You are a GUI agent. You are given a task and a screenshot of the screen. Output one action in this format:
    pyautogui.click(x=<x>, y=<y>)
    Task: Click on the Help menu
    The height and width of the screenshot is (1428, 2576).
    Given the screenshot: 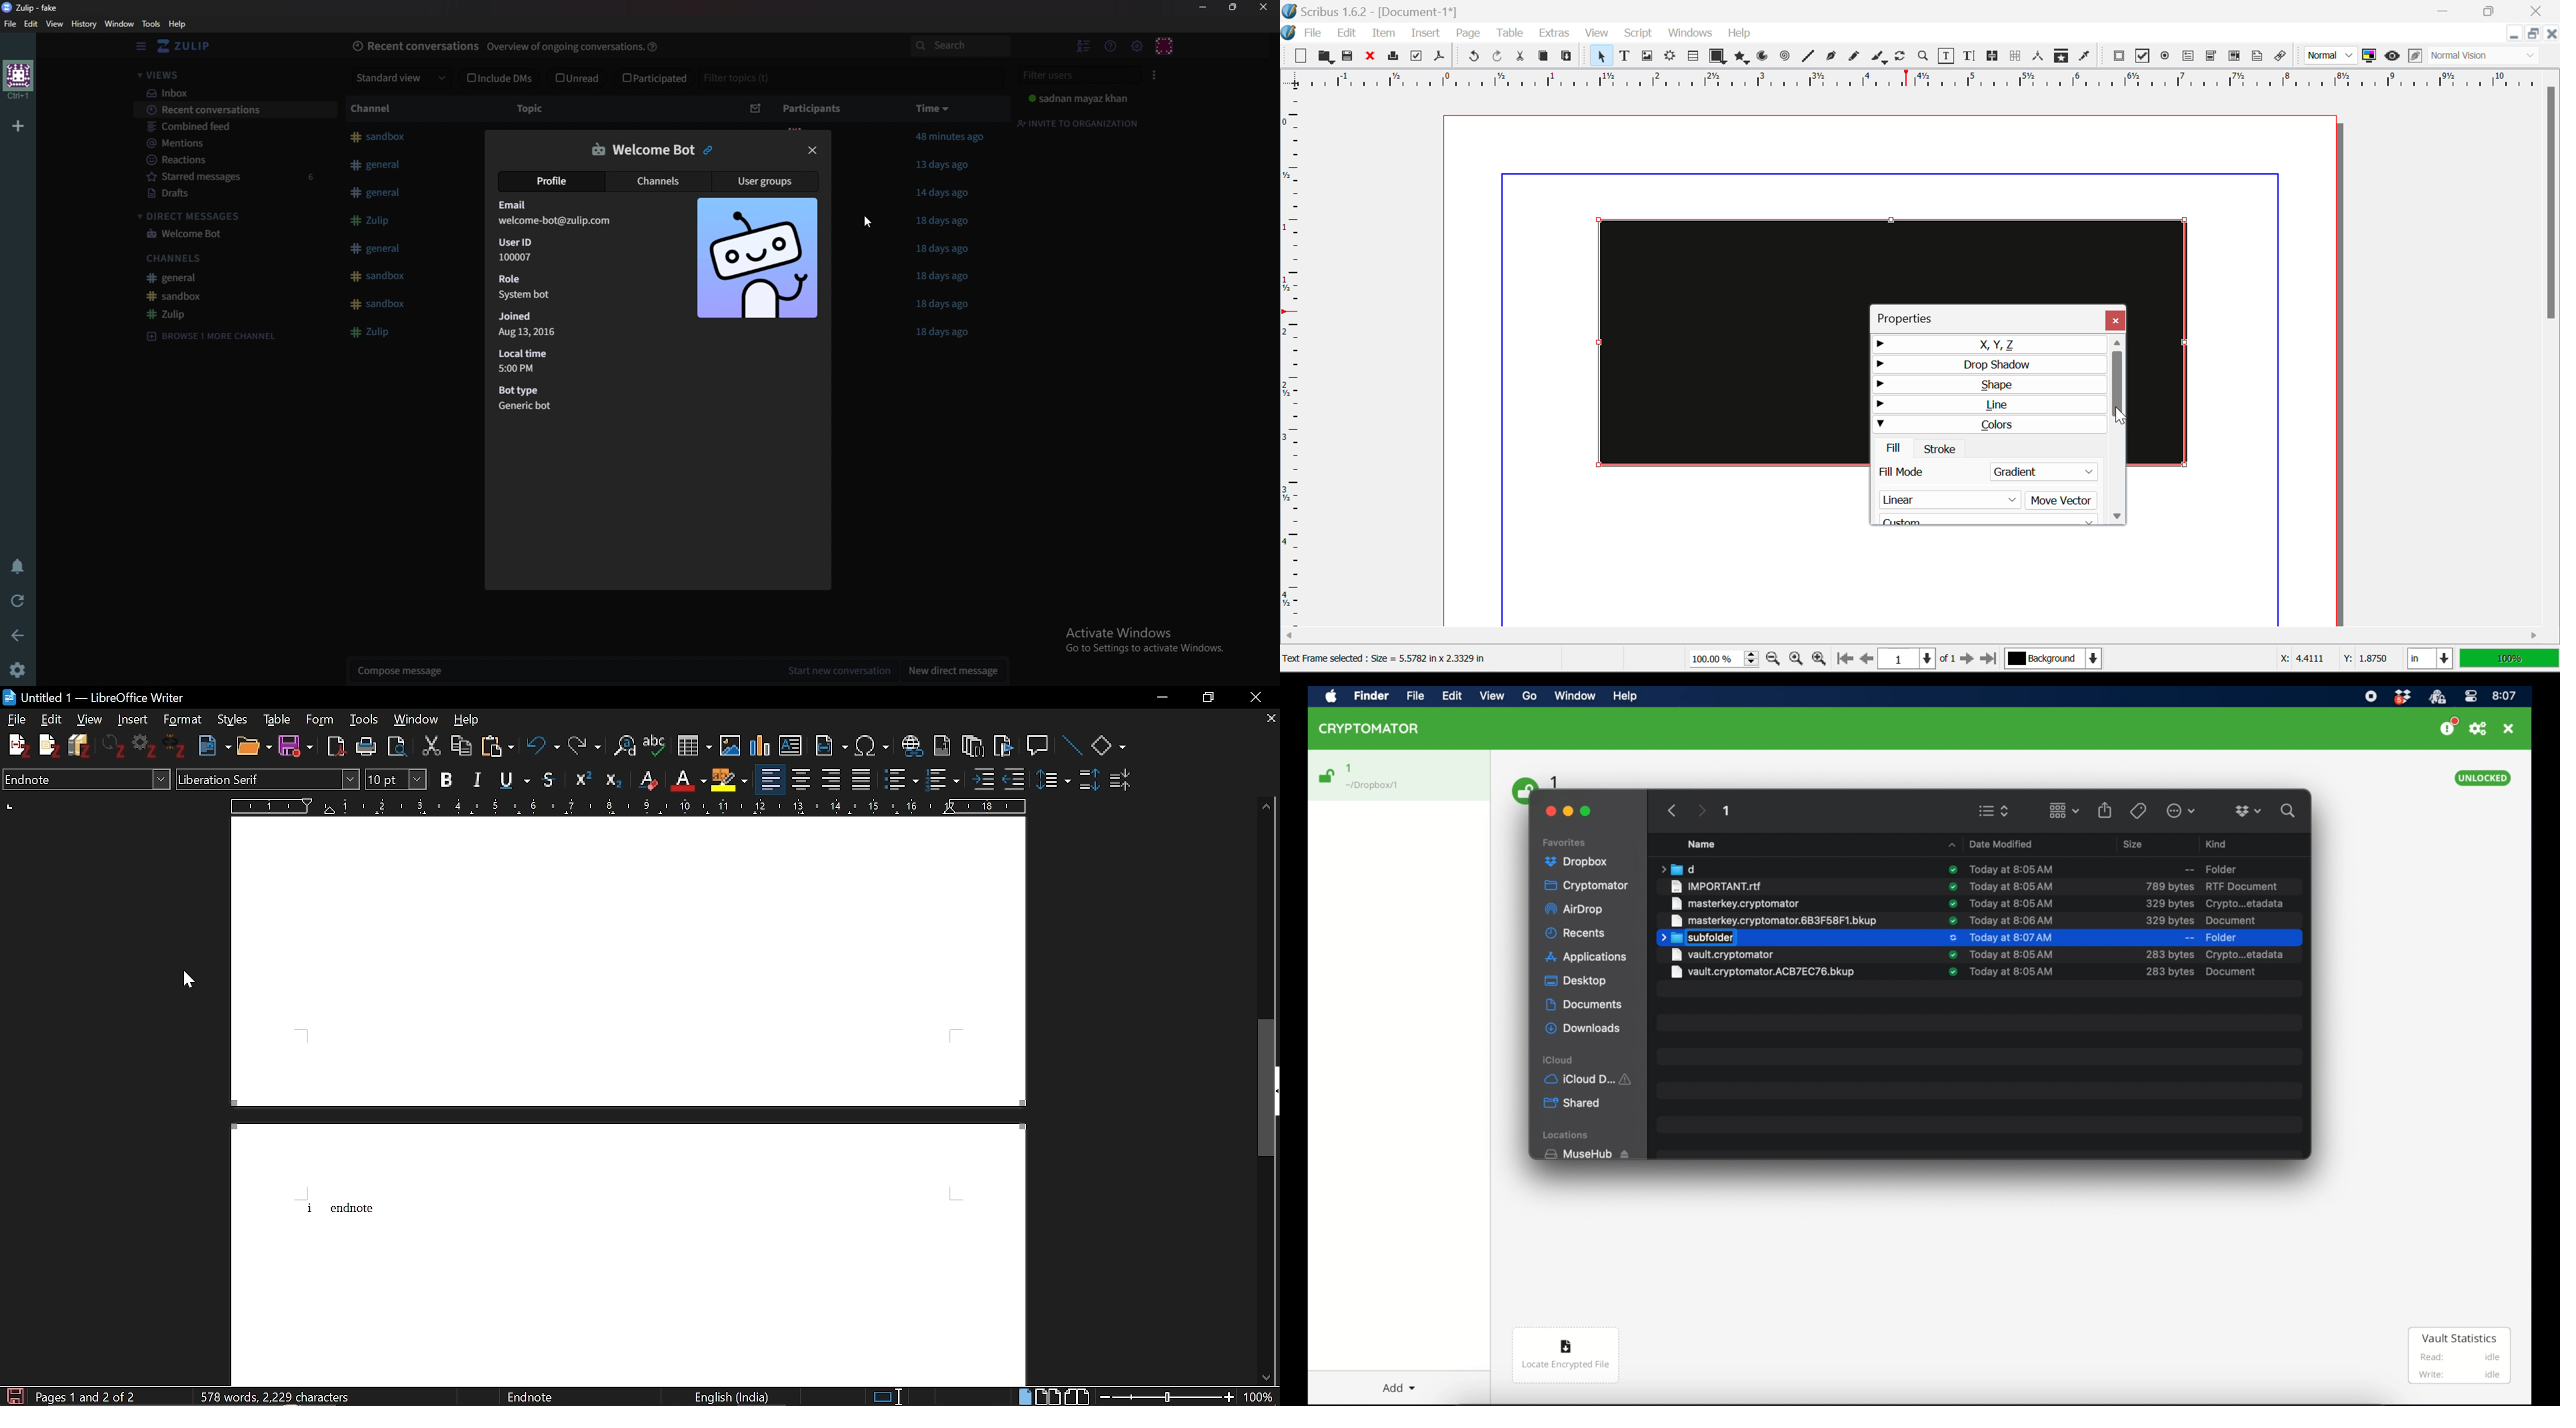 What is the action you would take?
    pyautogui.click(x=1109, y=45)
    